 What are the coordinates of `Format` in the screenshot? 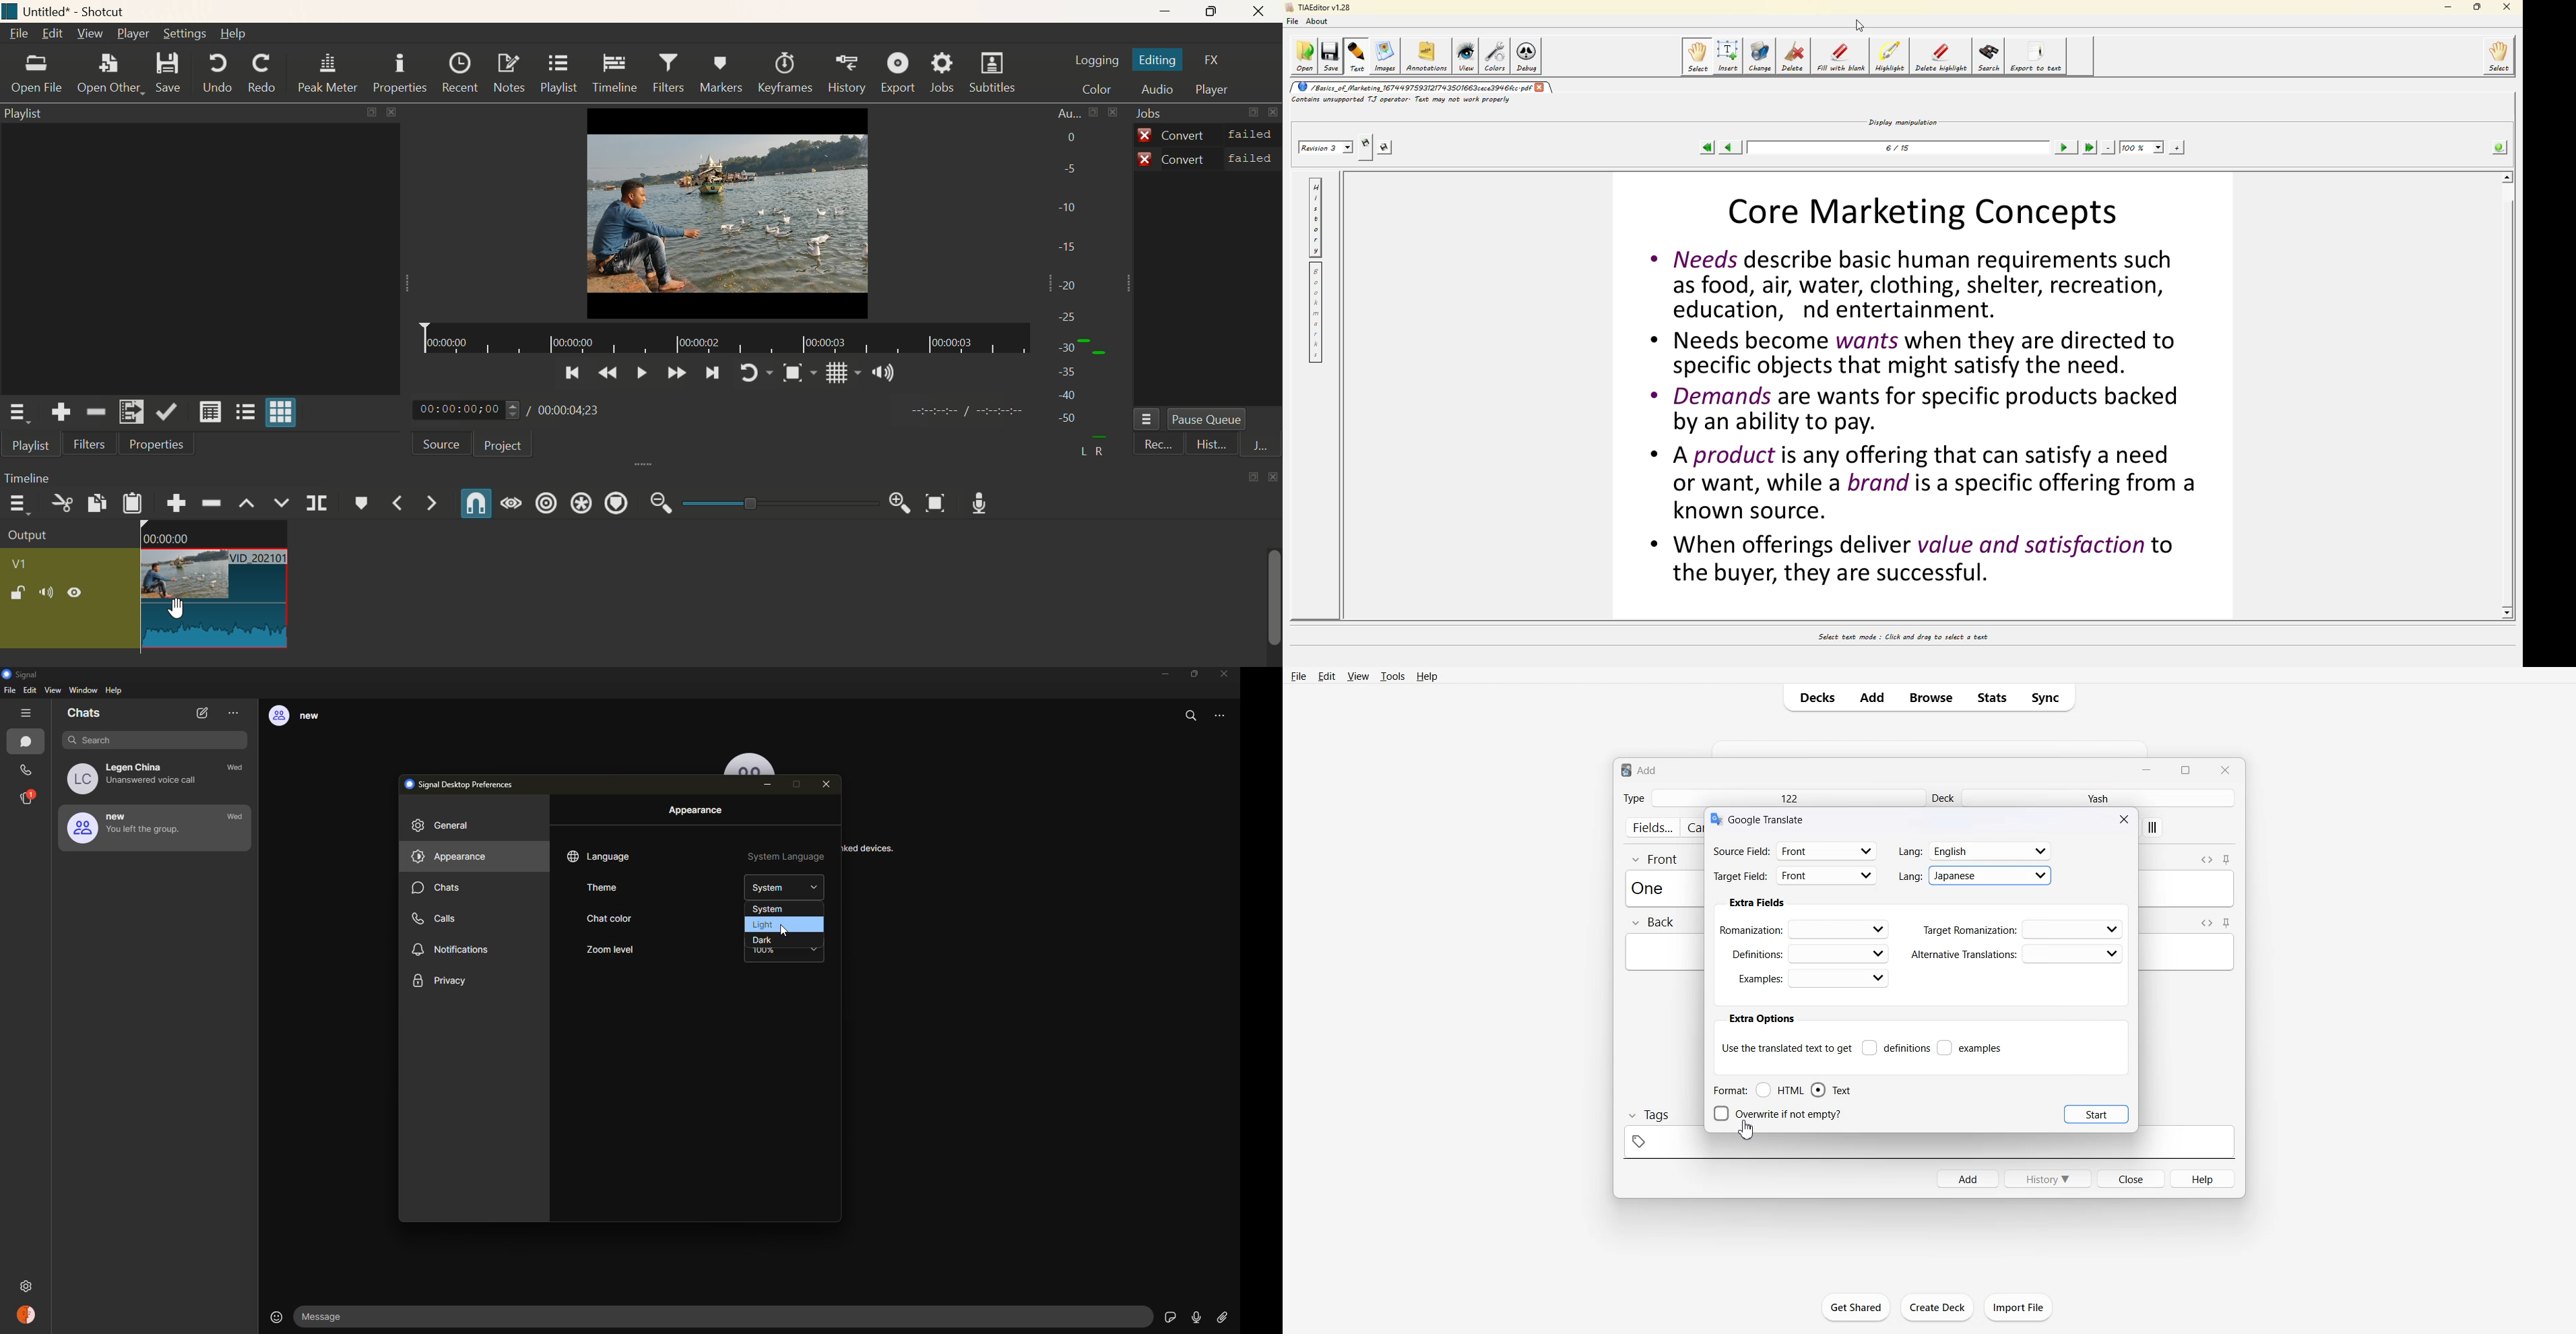 It's located at (1729, 1090).